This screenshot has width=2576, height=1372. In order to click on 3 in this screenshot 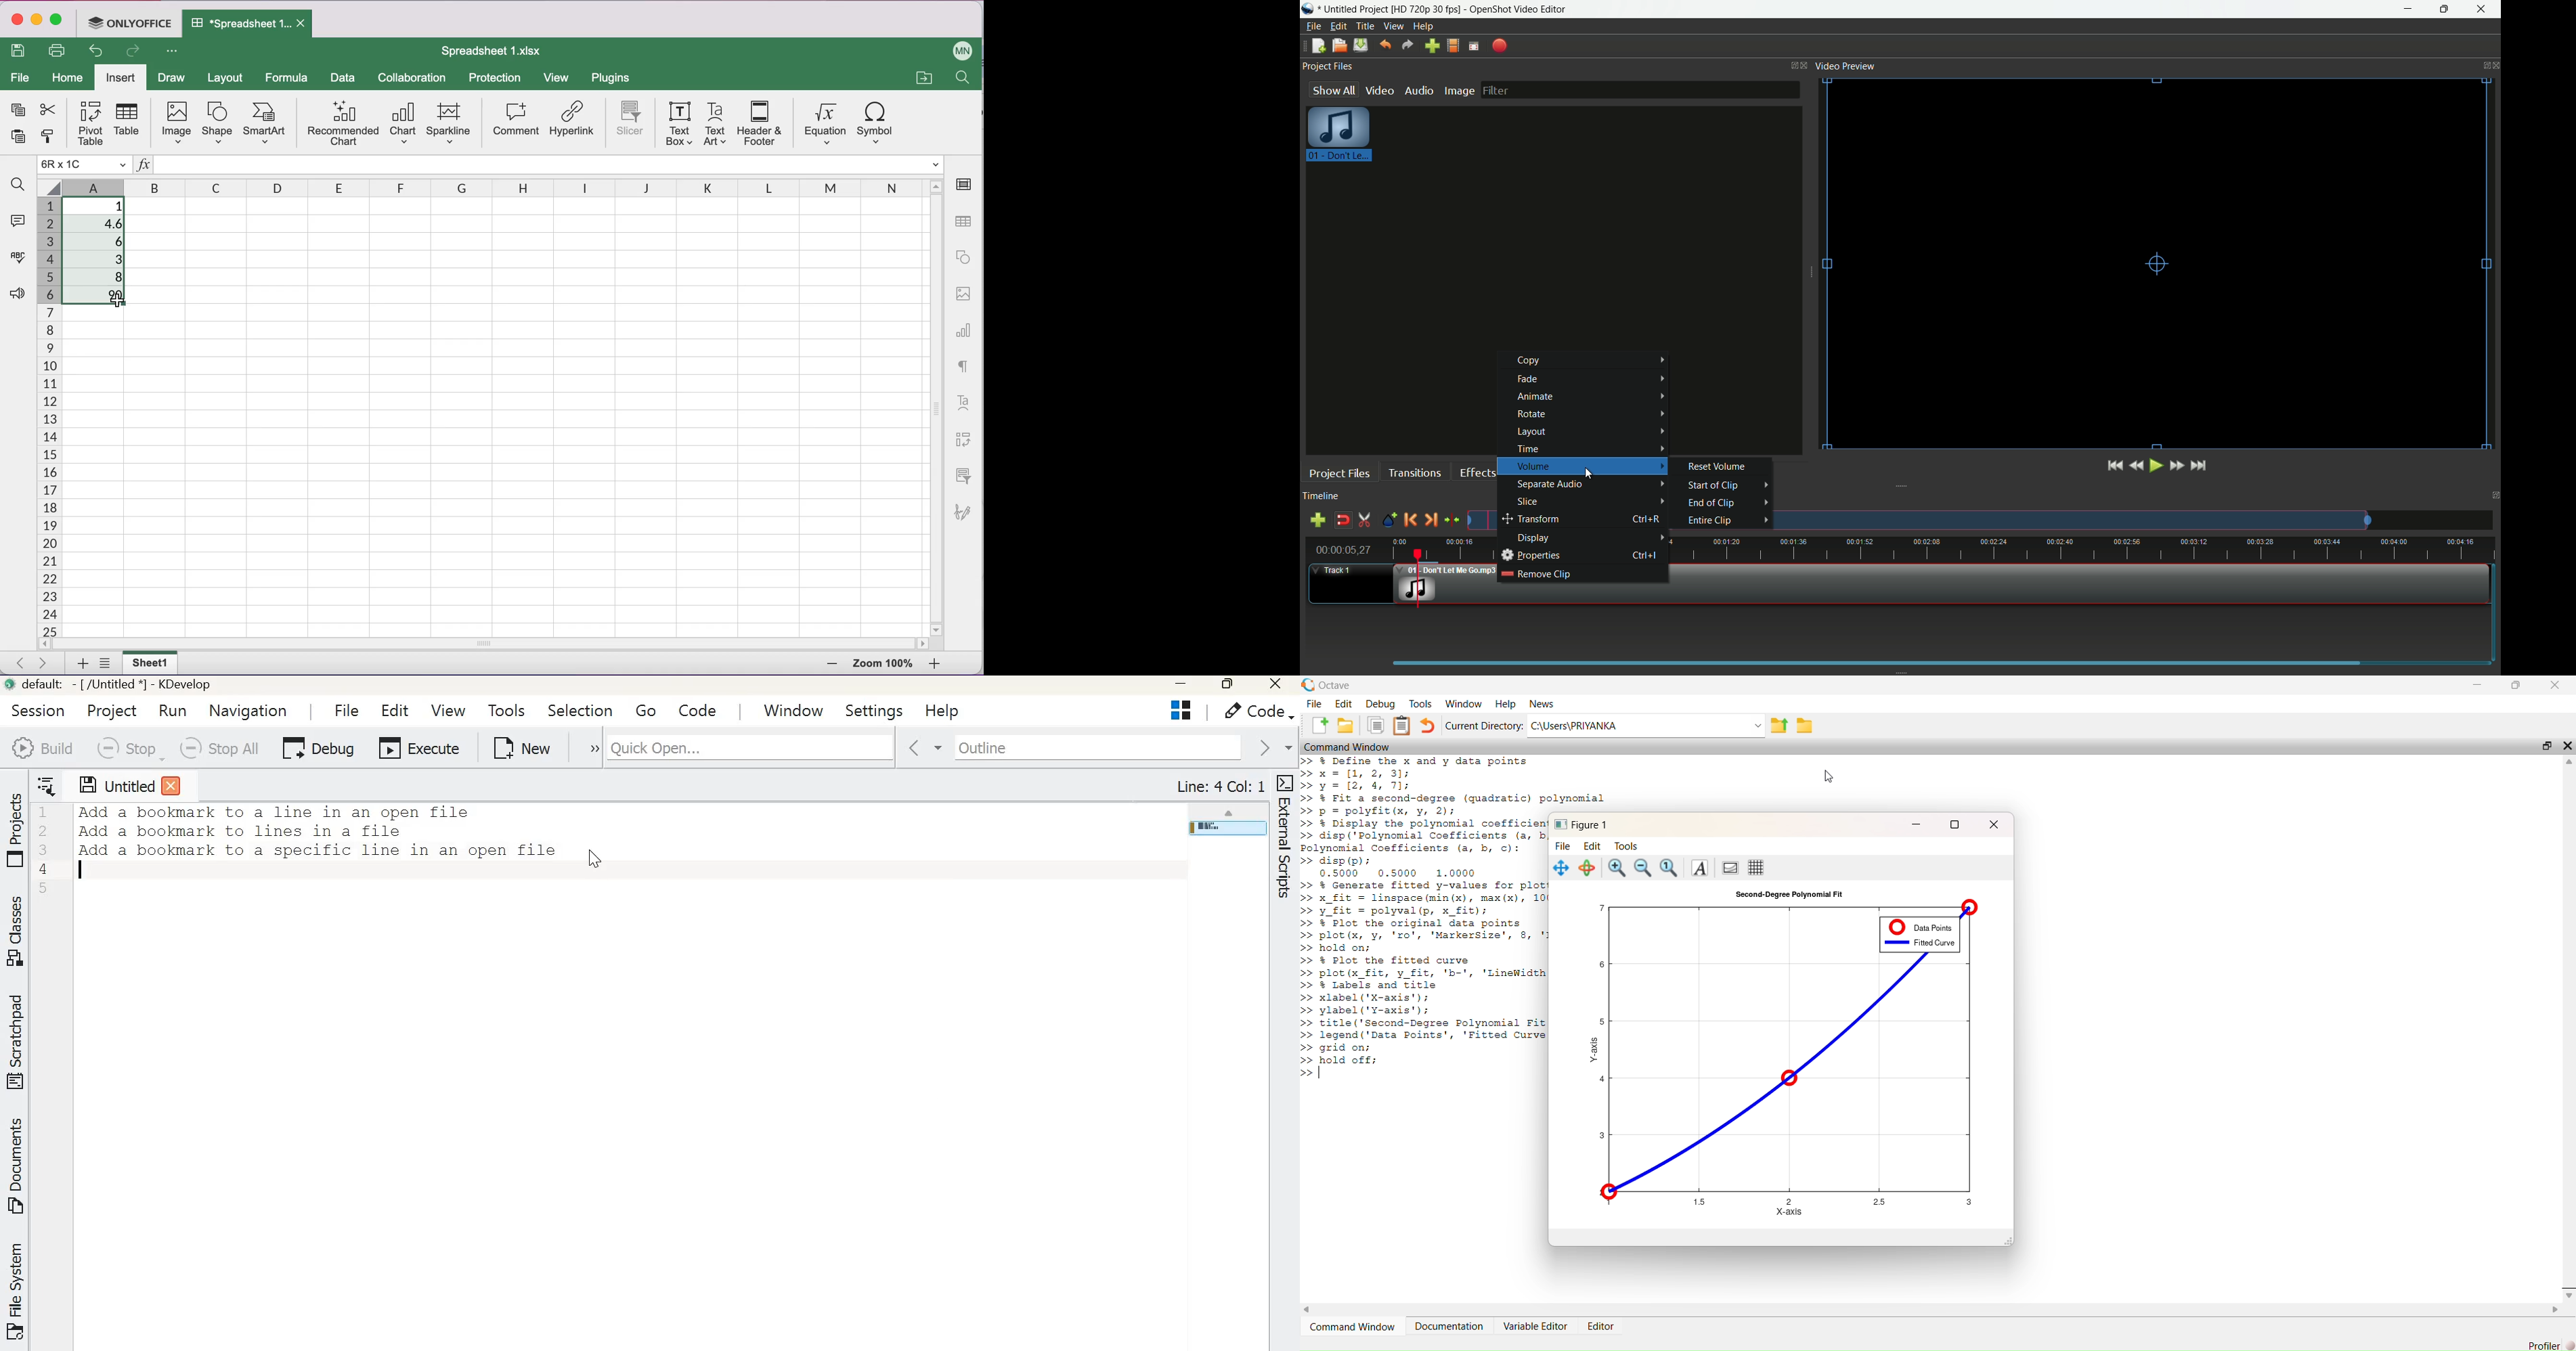, I will do `click(100, 259)`.